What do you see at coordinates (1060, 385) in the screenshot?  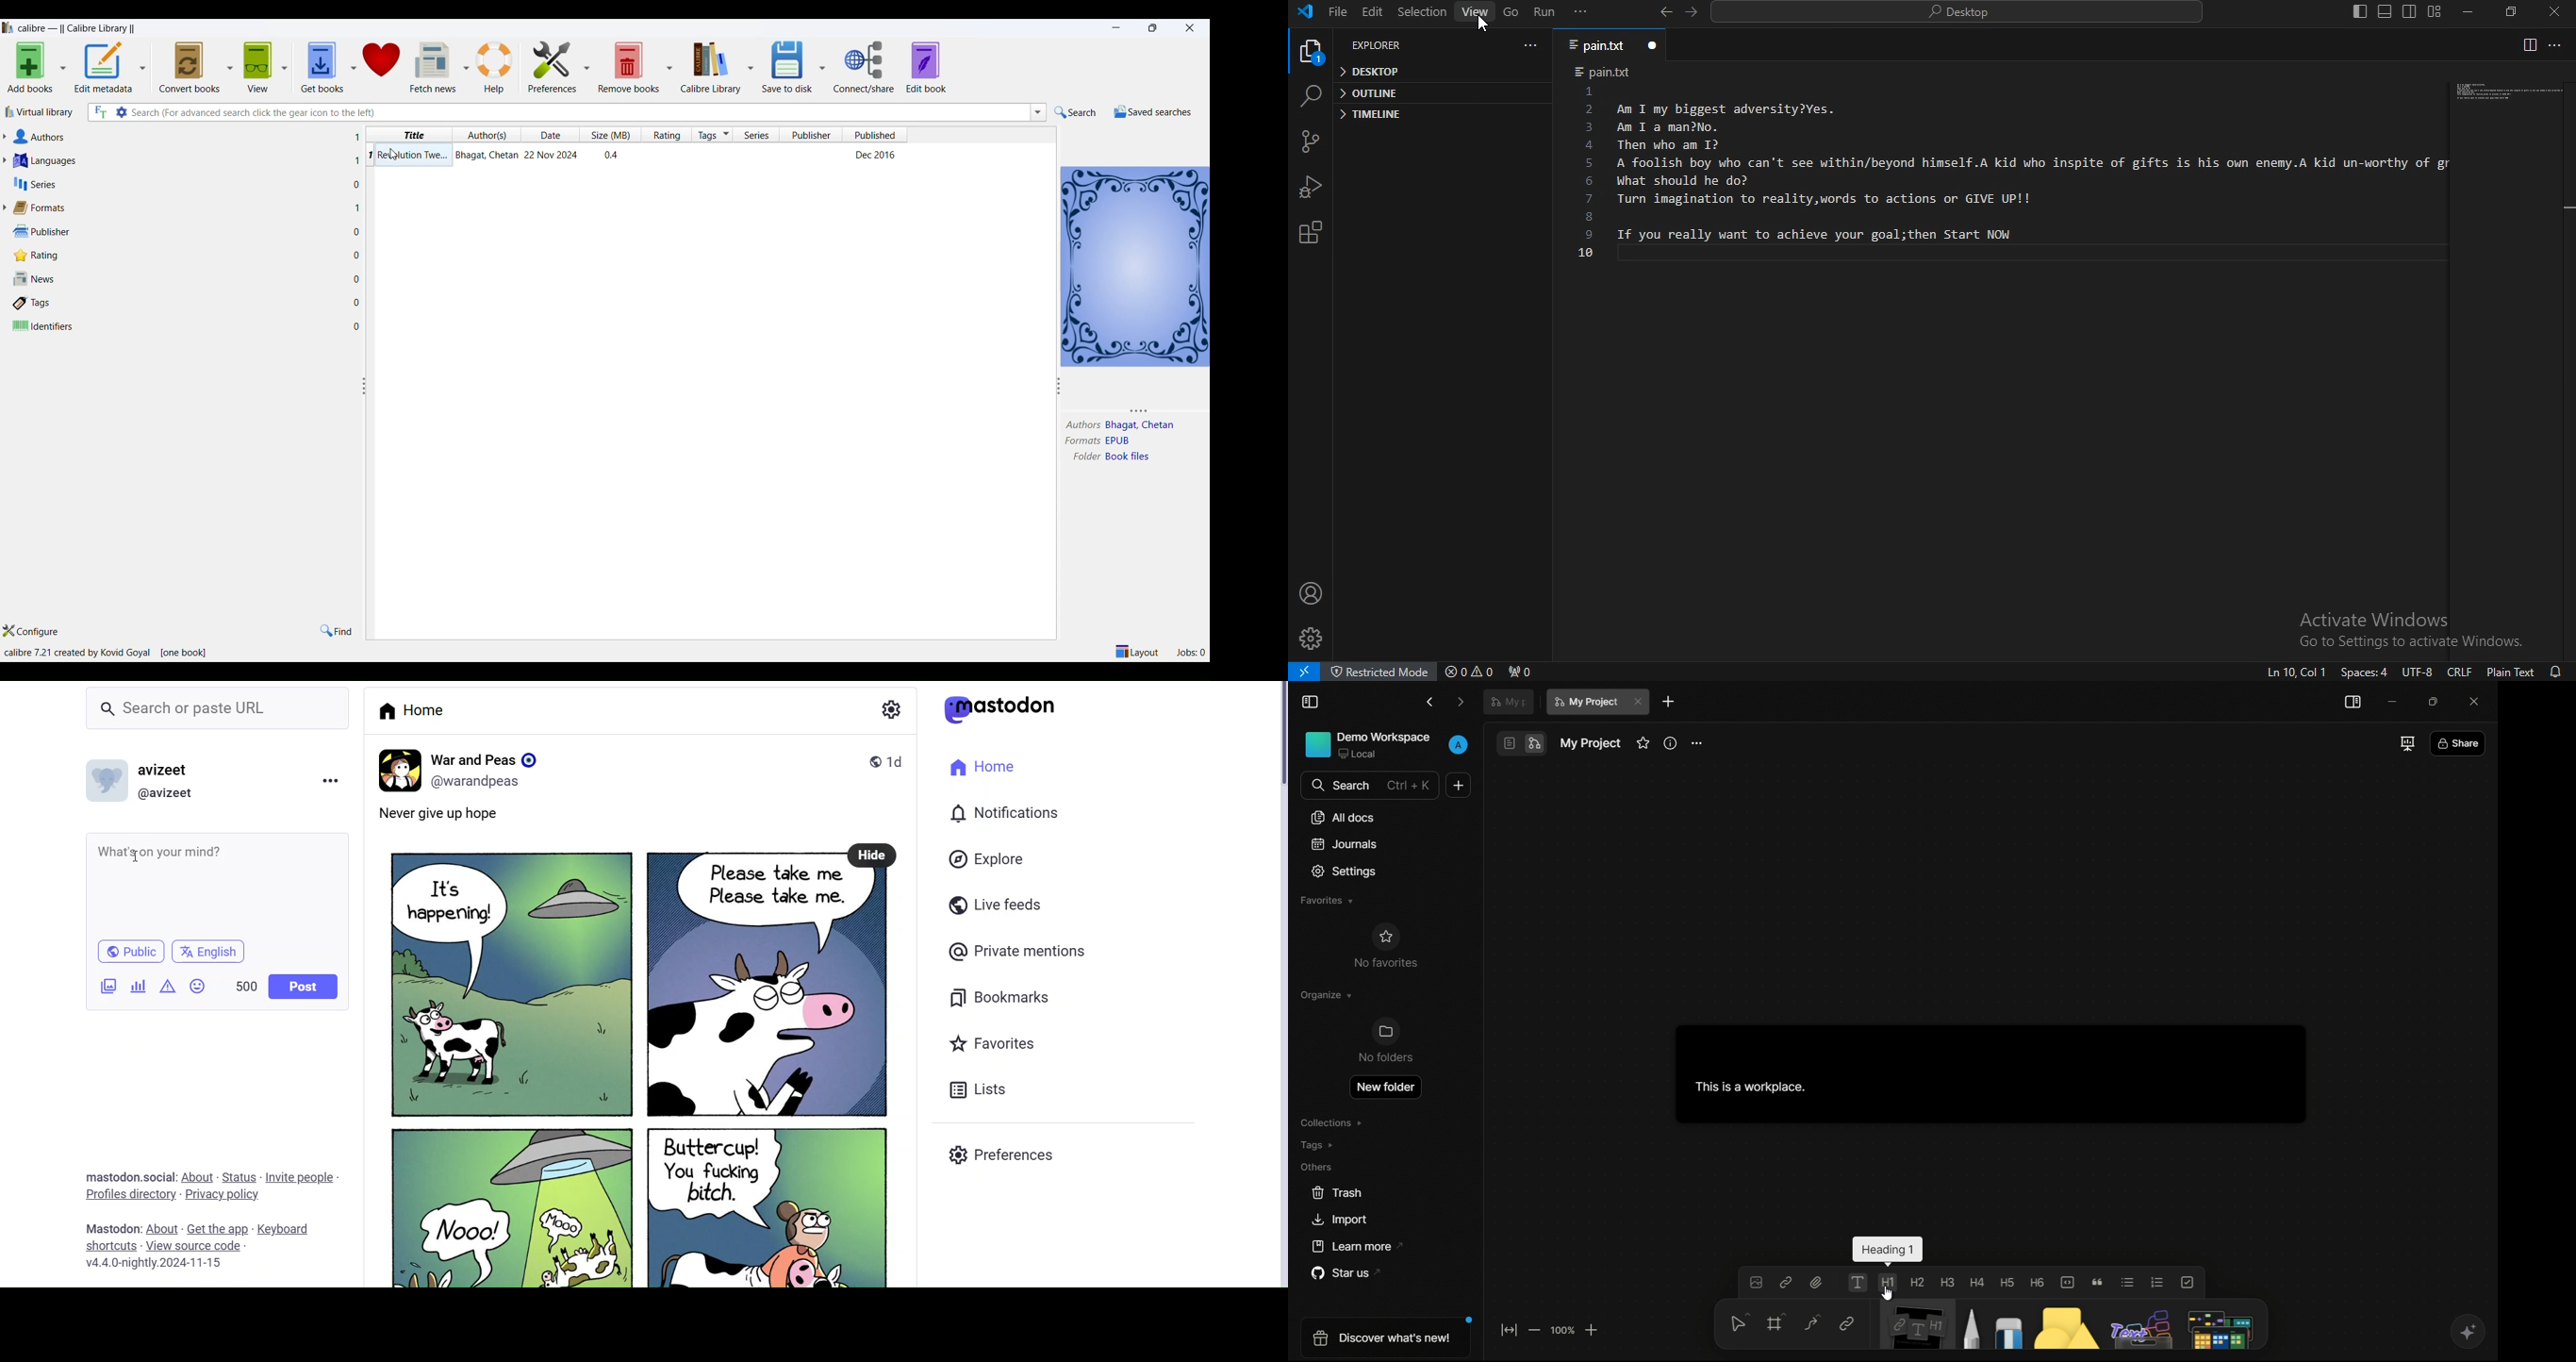 I see `resize` at bounding box center [1060, 385].